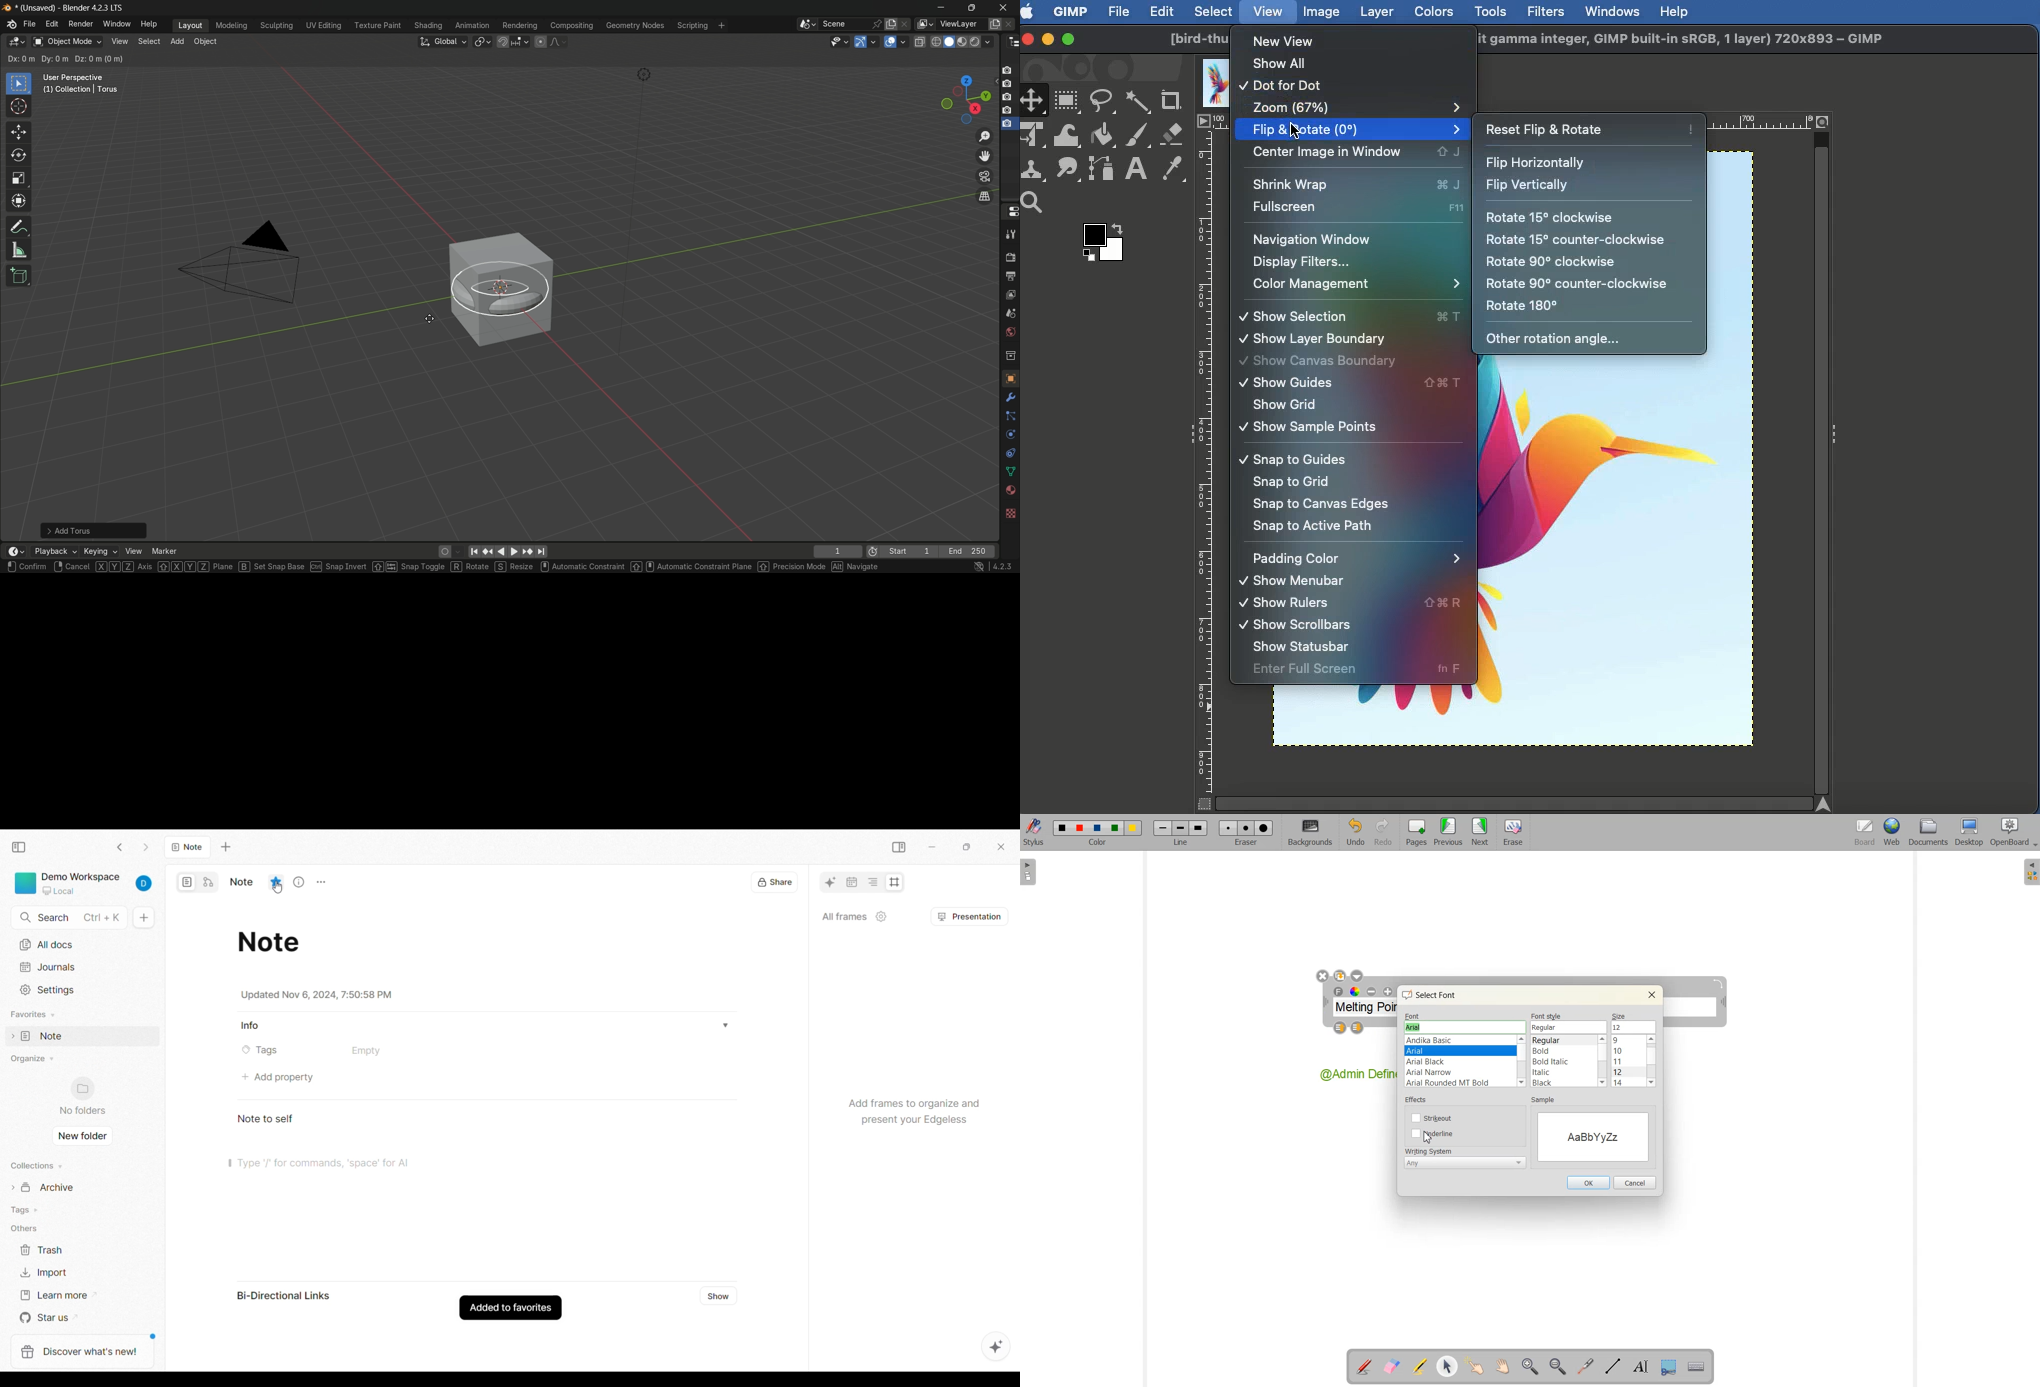  What do you see at coordinates (1590, 126) in the screenshot?
I see `Reset flip and rotate` at bounding box center [1590, 126].